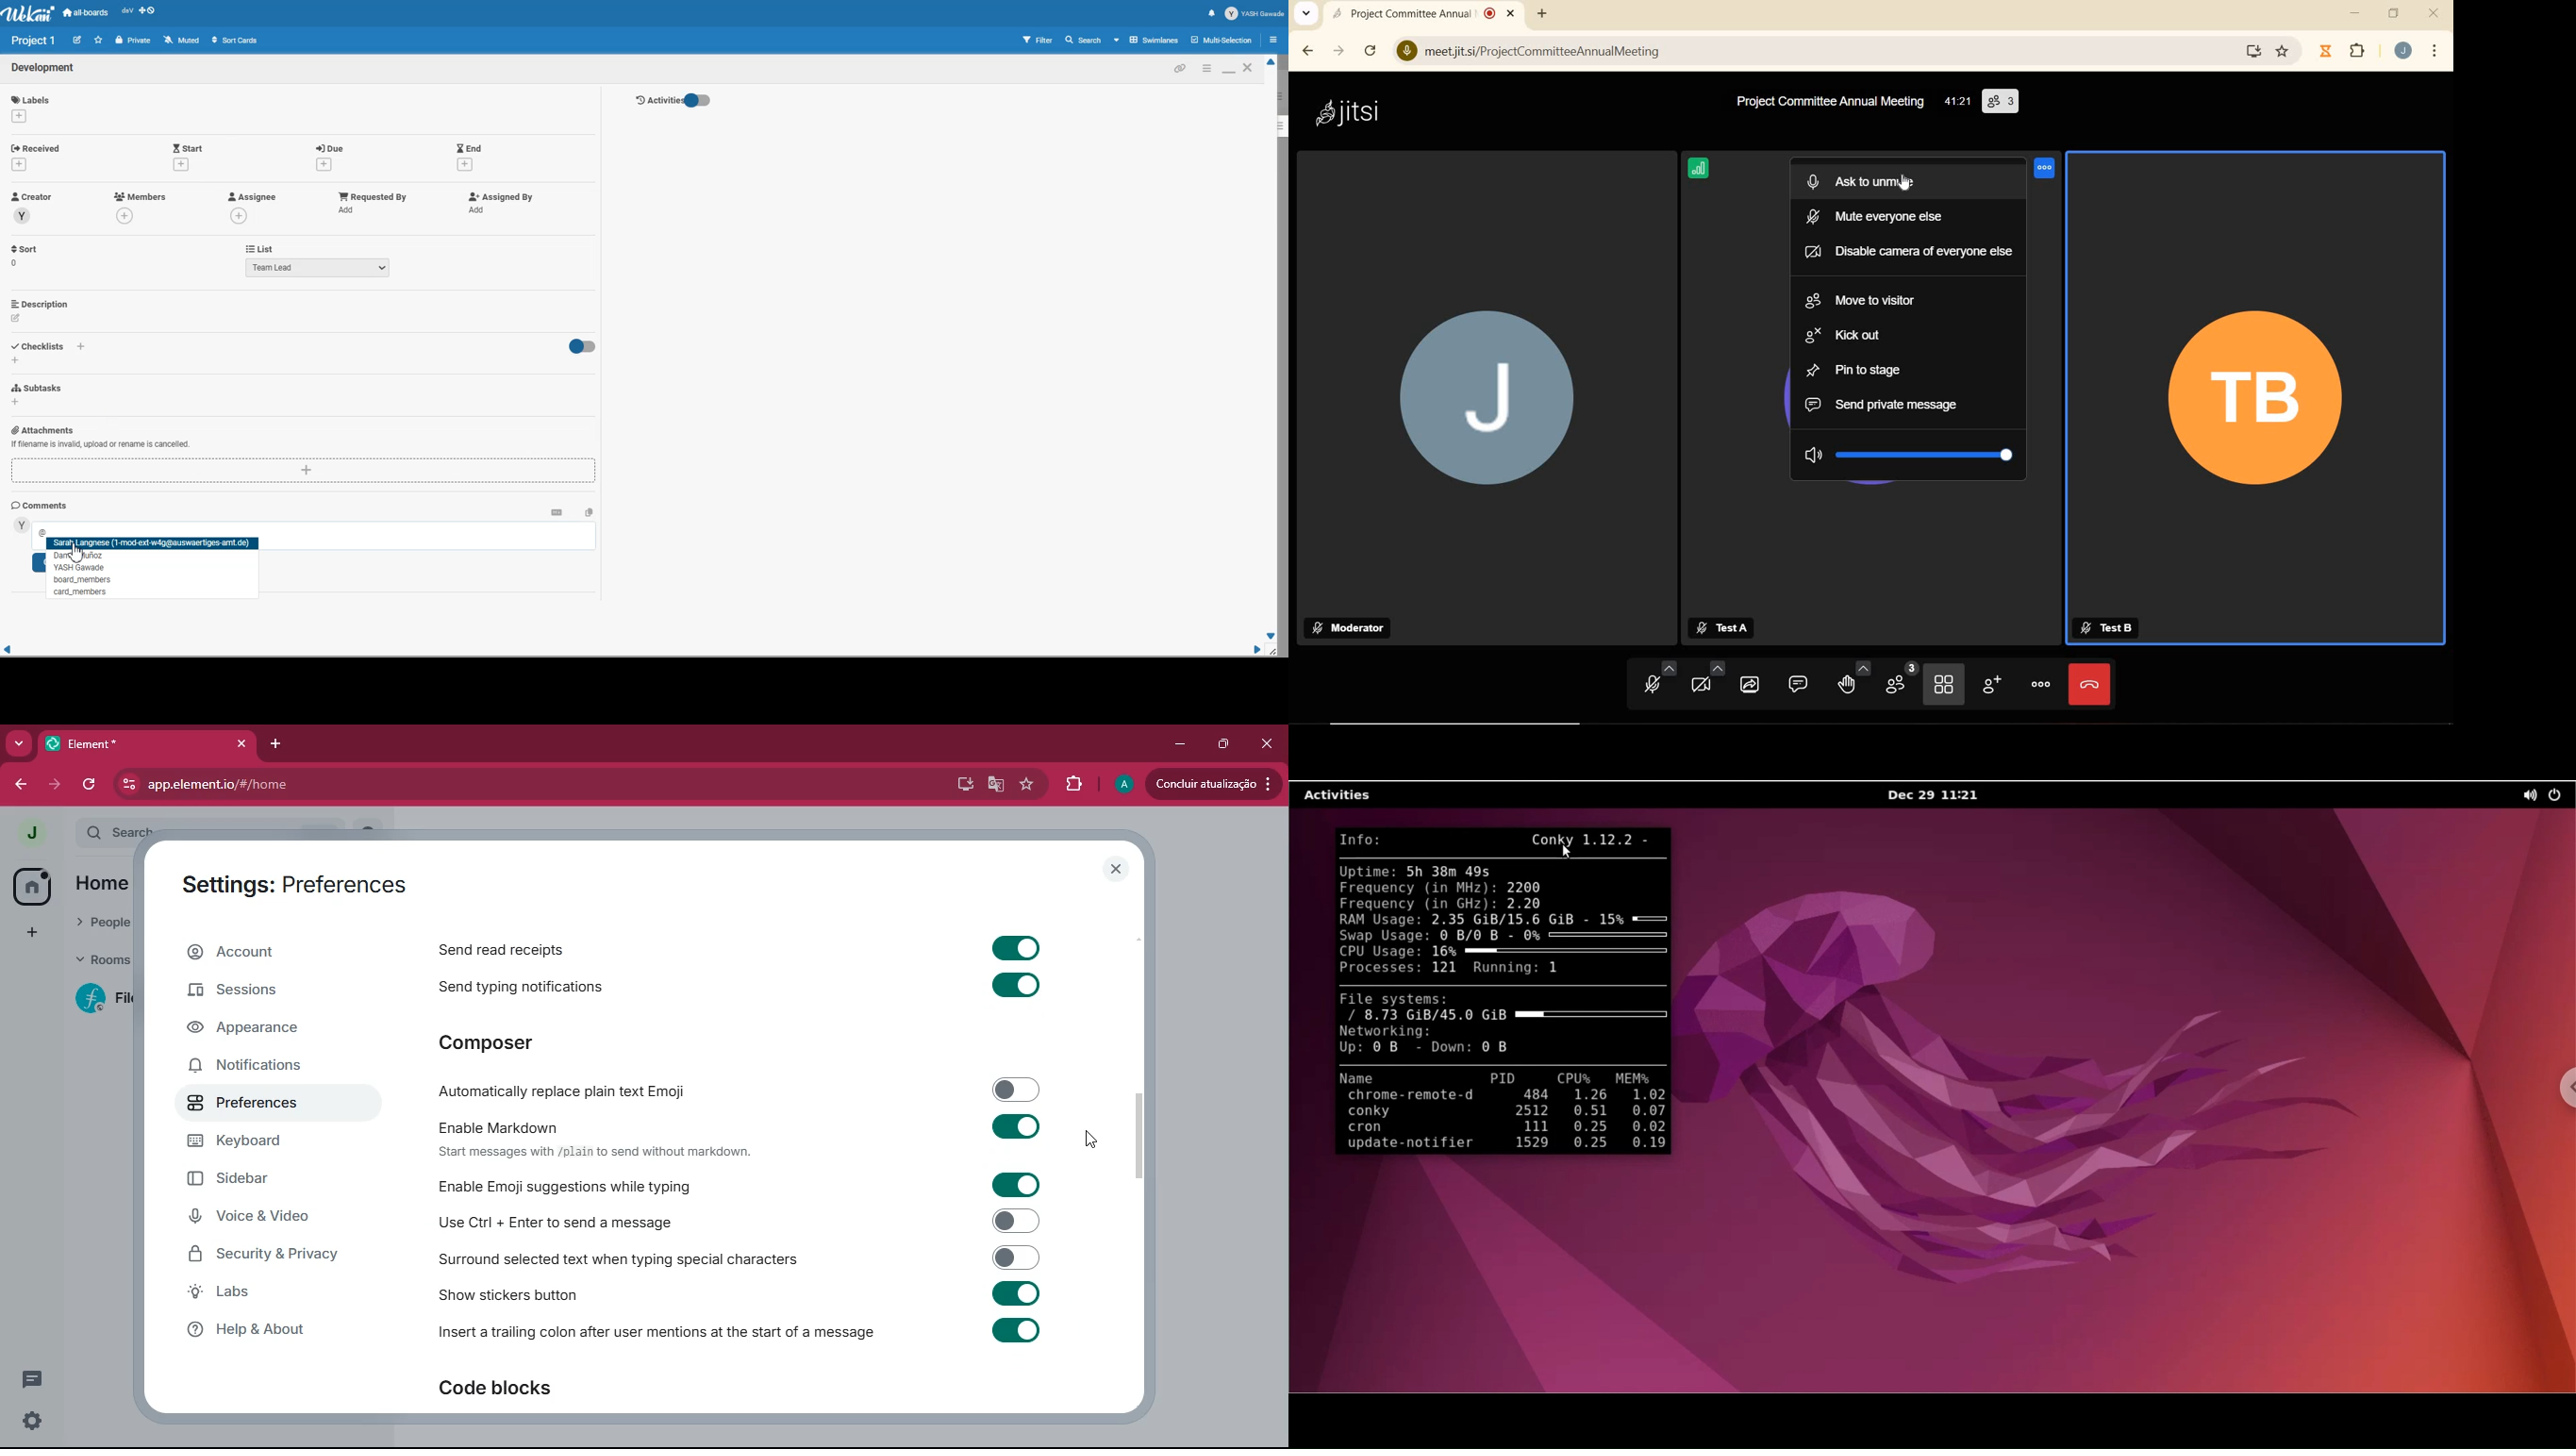 Image resolution: width=2576 pixels, height=1456 pixels. Describe the element at coordinates (562, 1091) in the screenshot. I see `automatically replace` at that location.